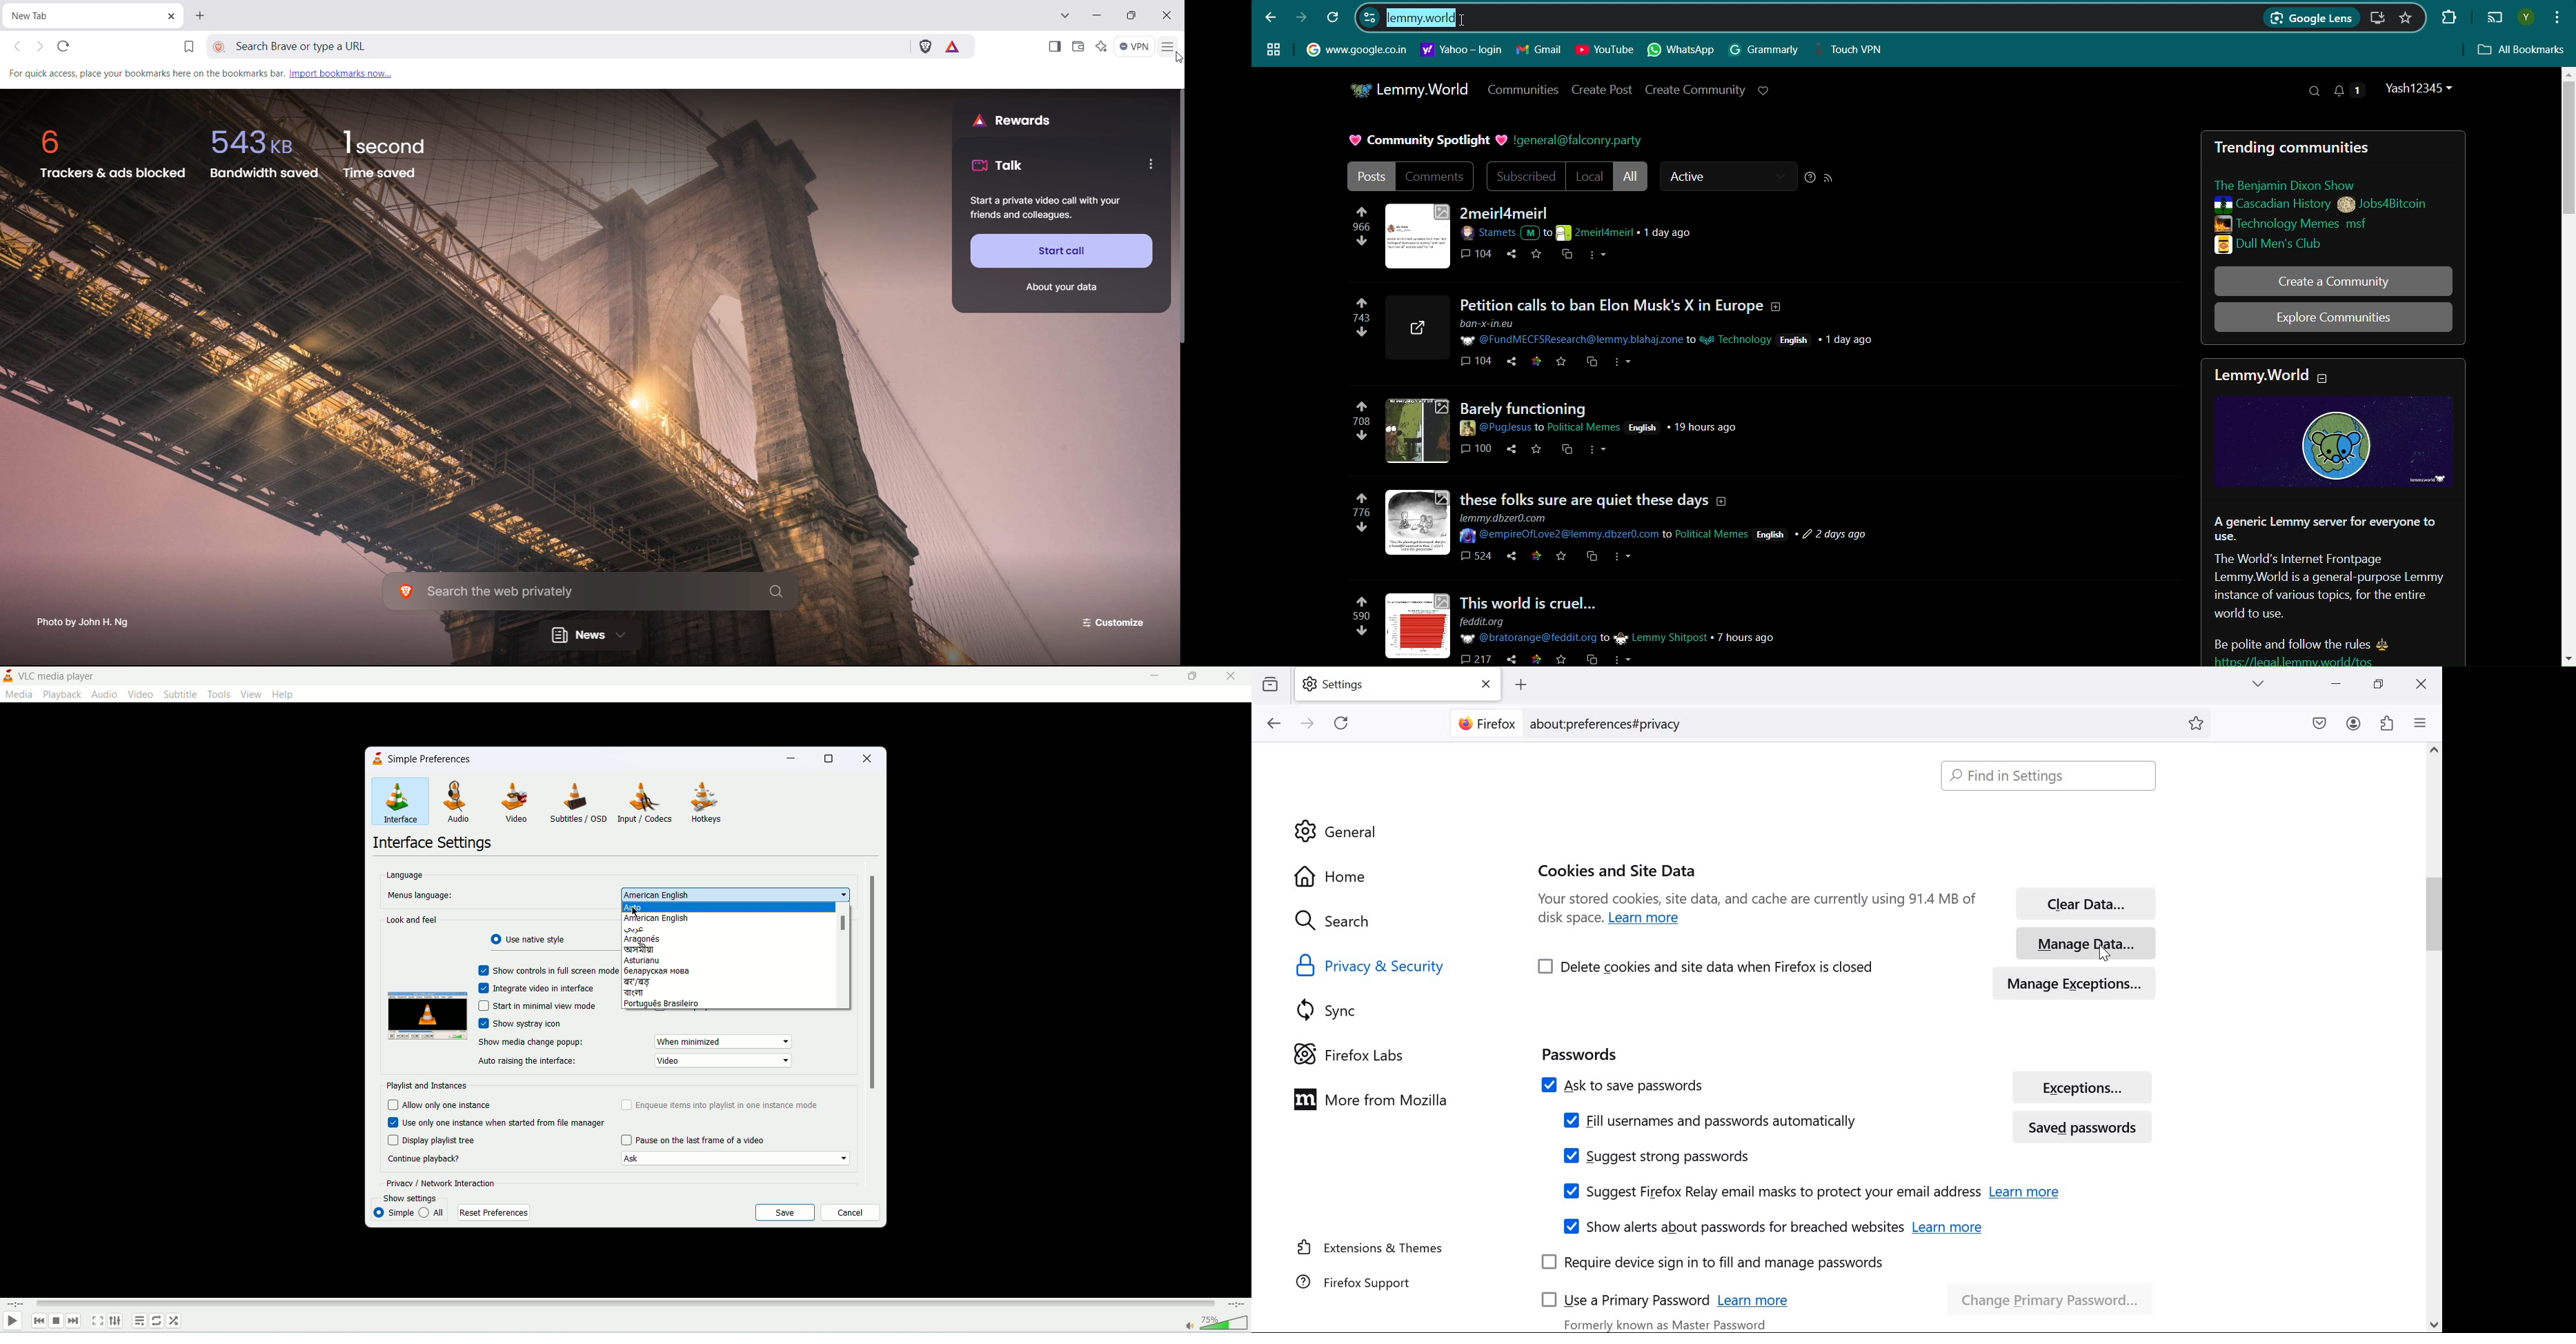  What do you see at coordinates (851, 1213) in the screenshot?
I see `cancel` at bounding box center [851, 1213].